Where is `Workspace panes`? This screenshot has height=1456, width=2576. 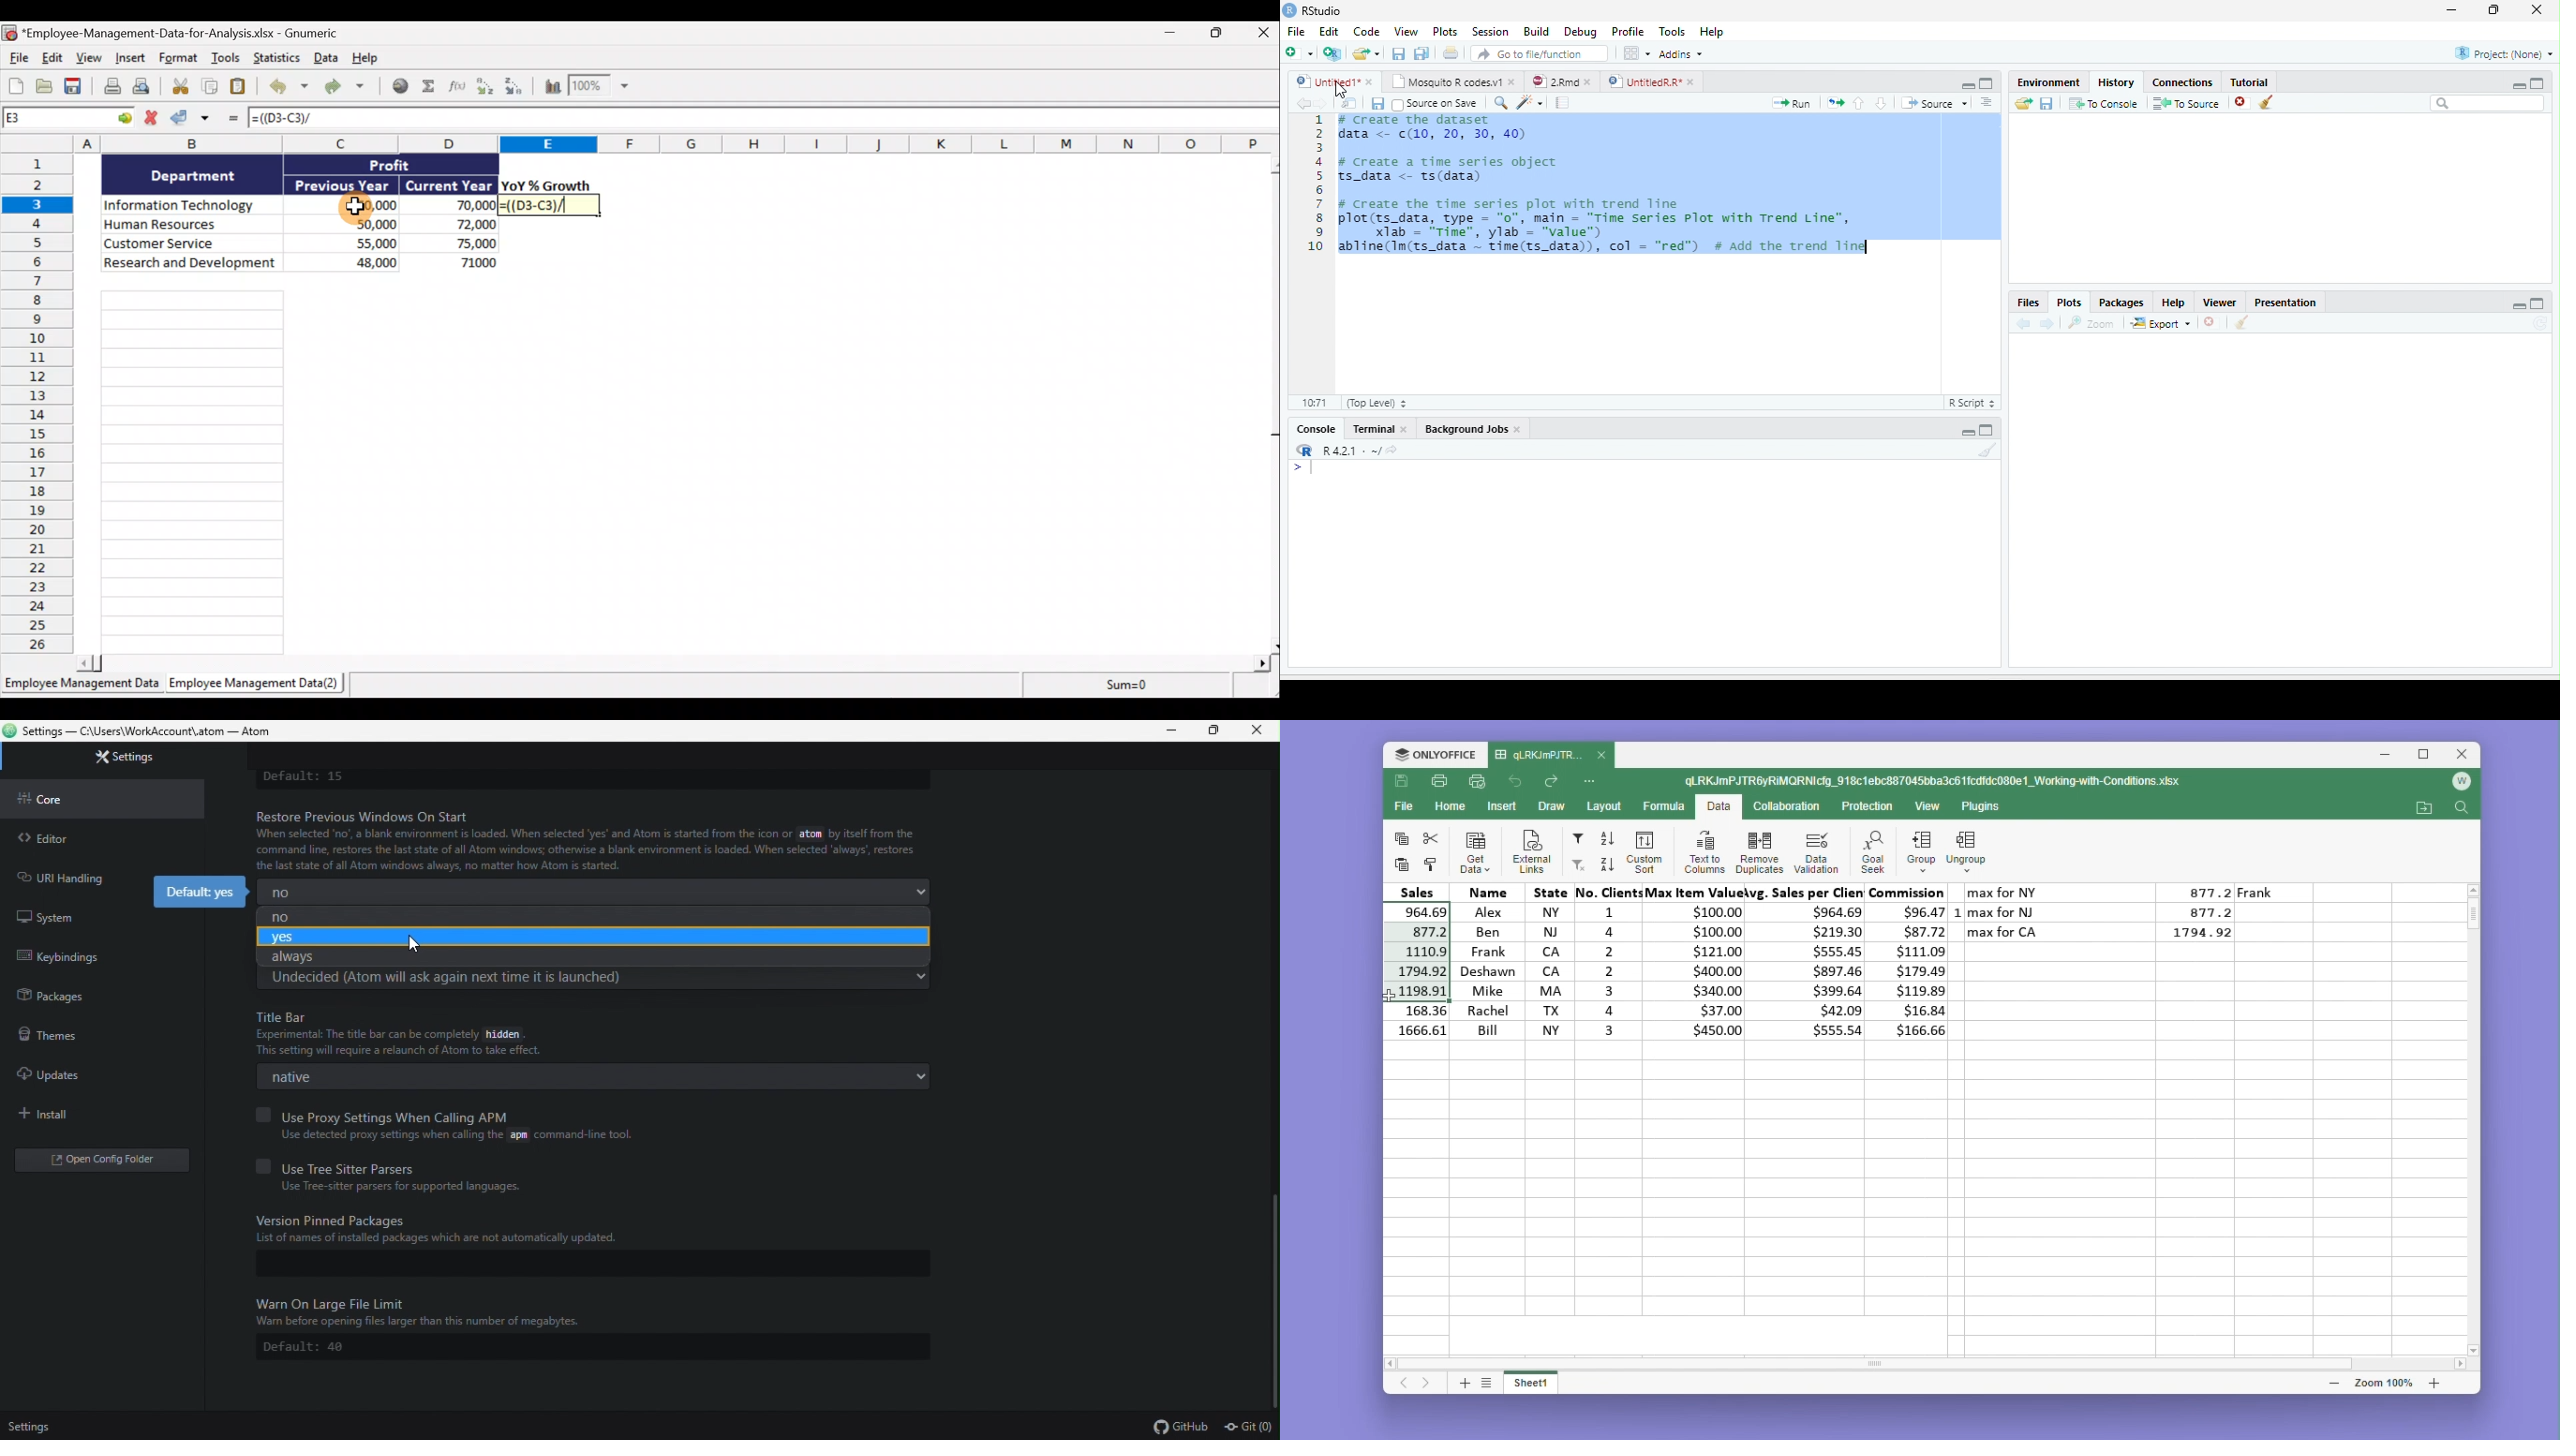 Workspace panes is located at coordinates (1635, 52).